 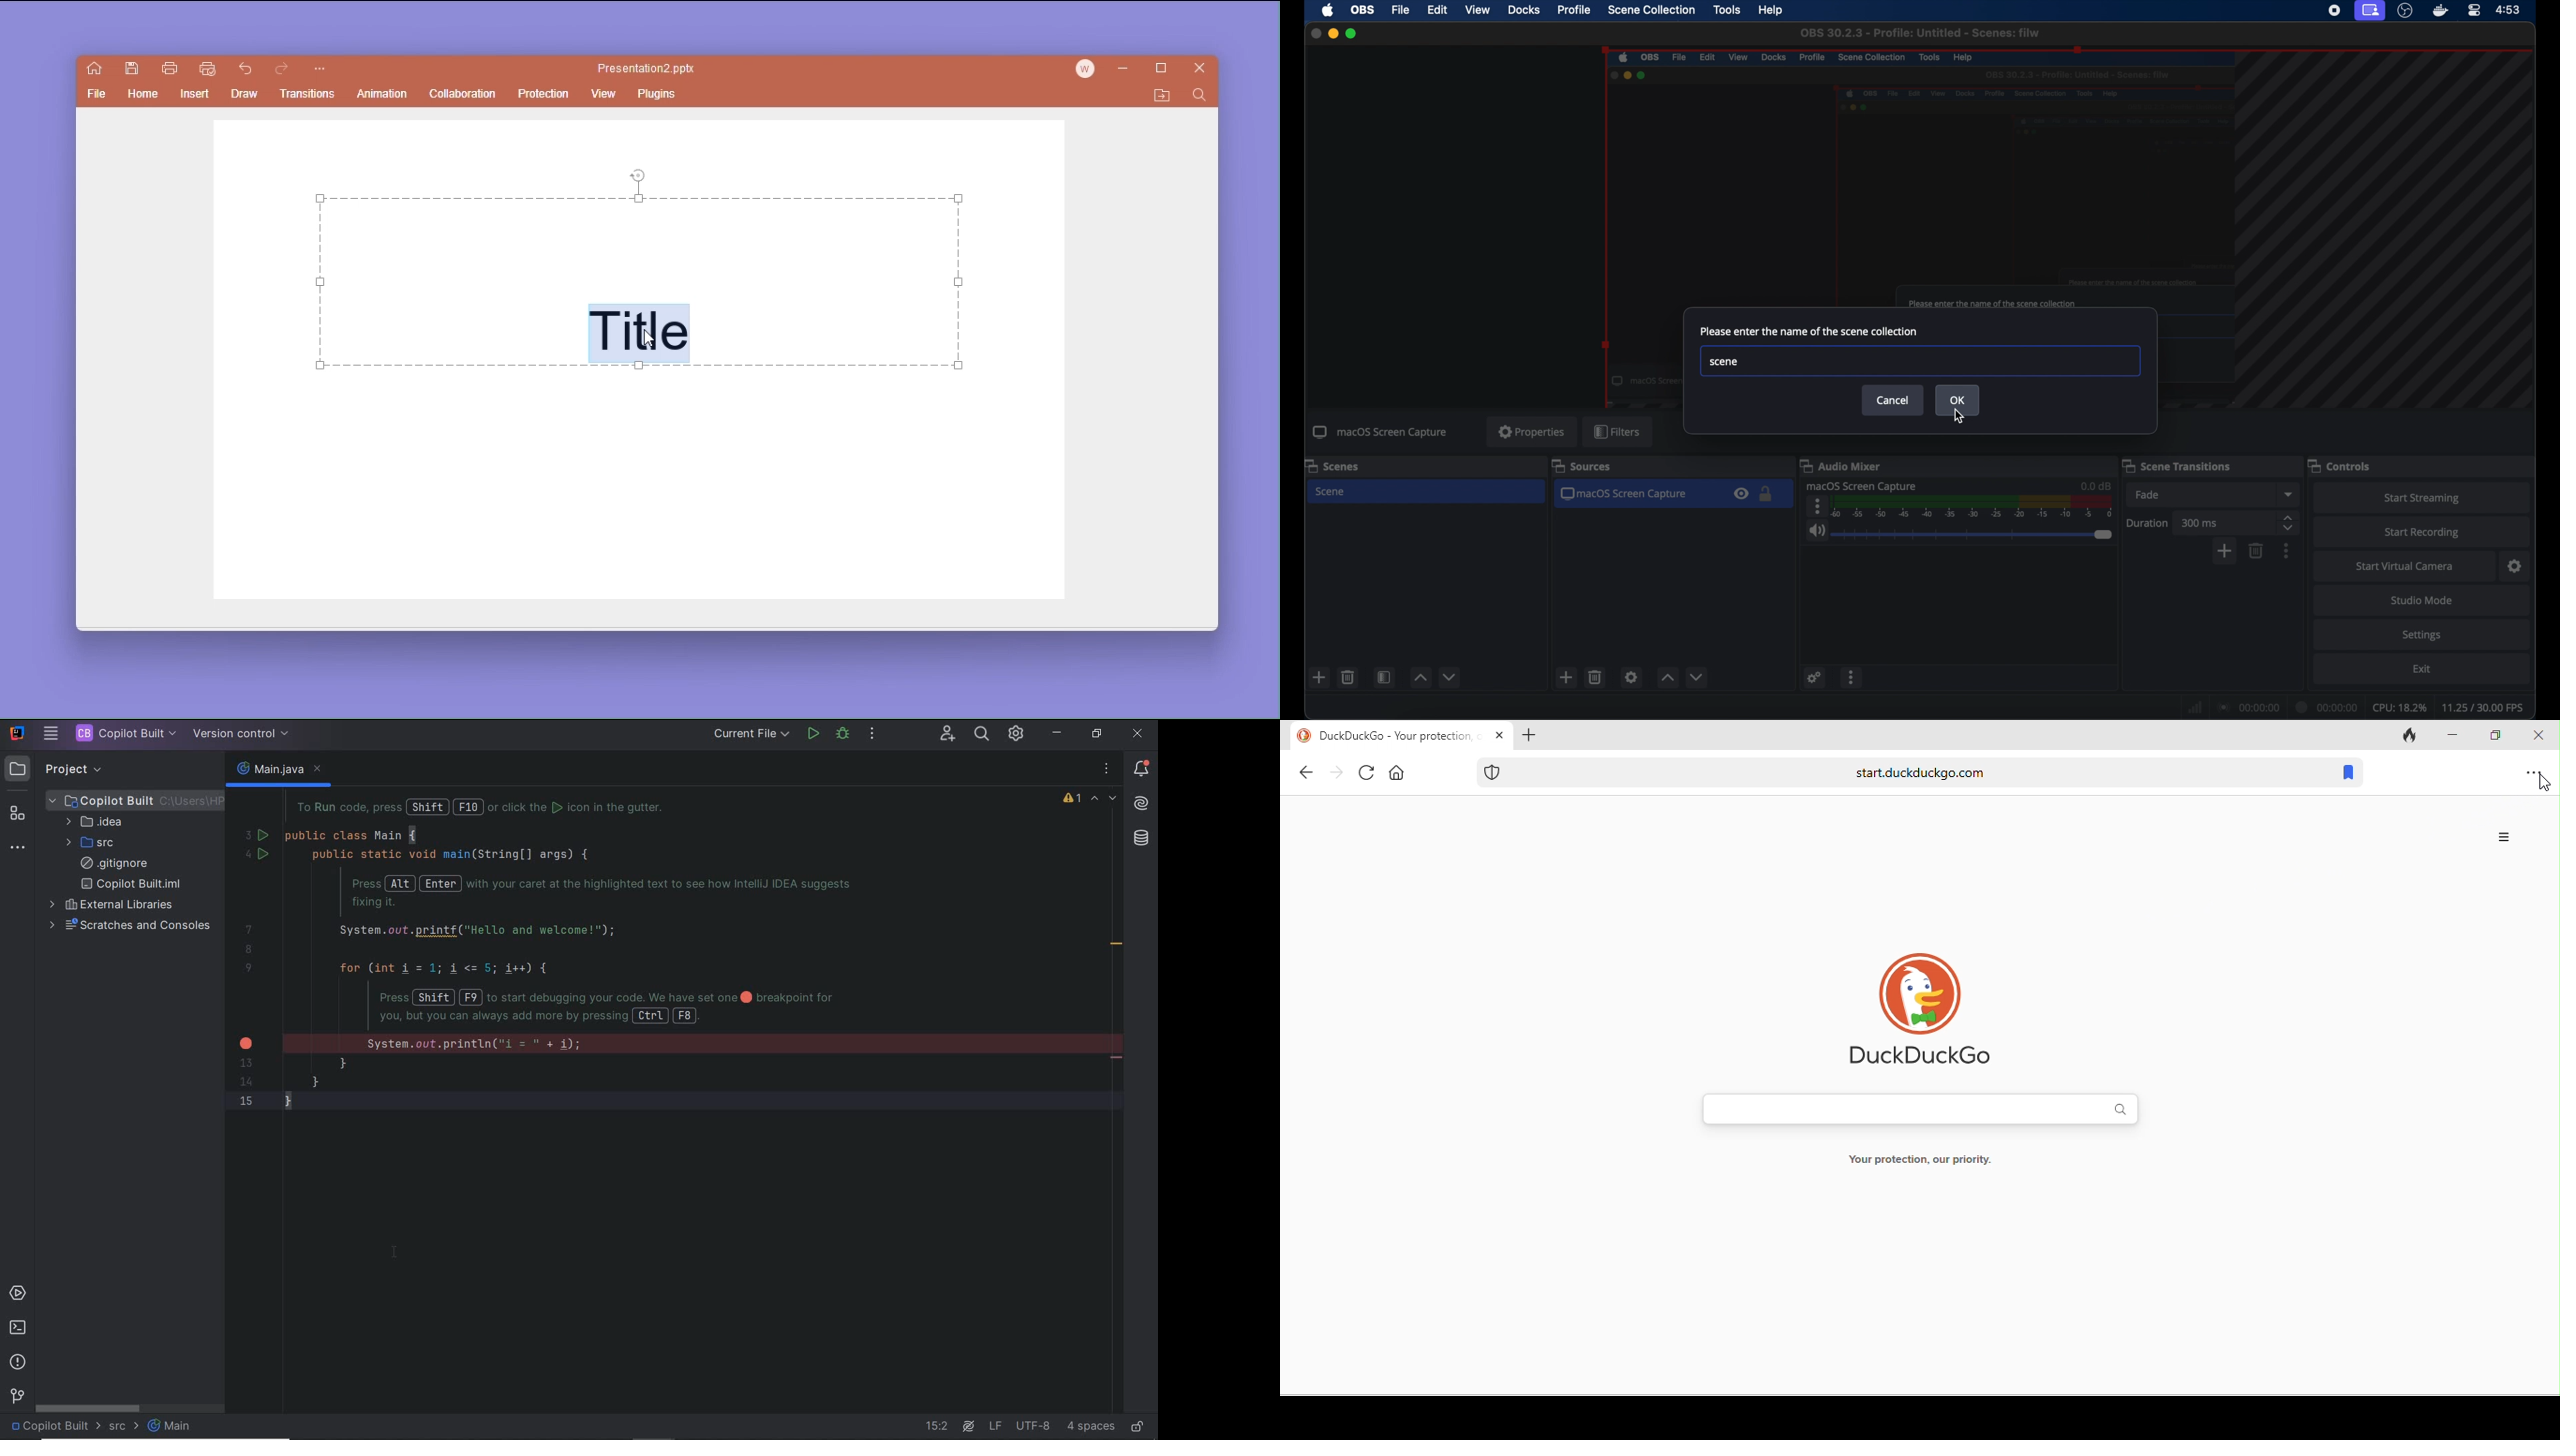 I want to click on fps, so click(x=2487, y=708).